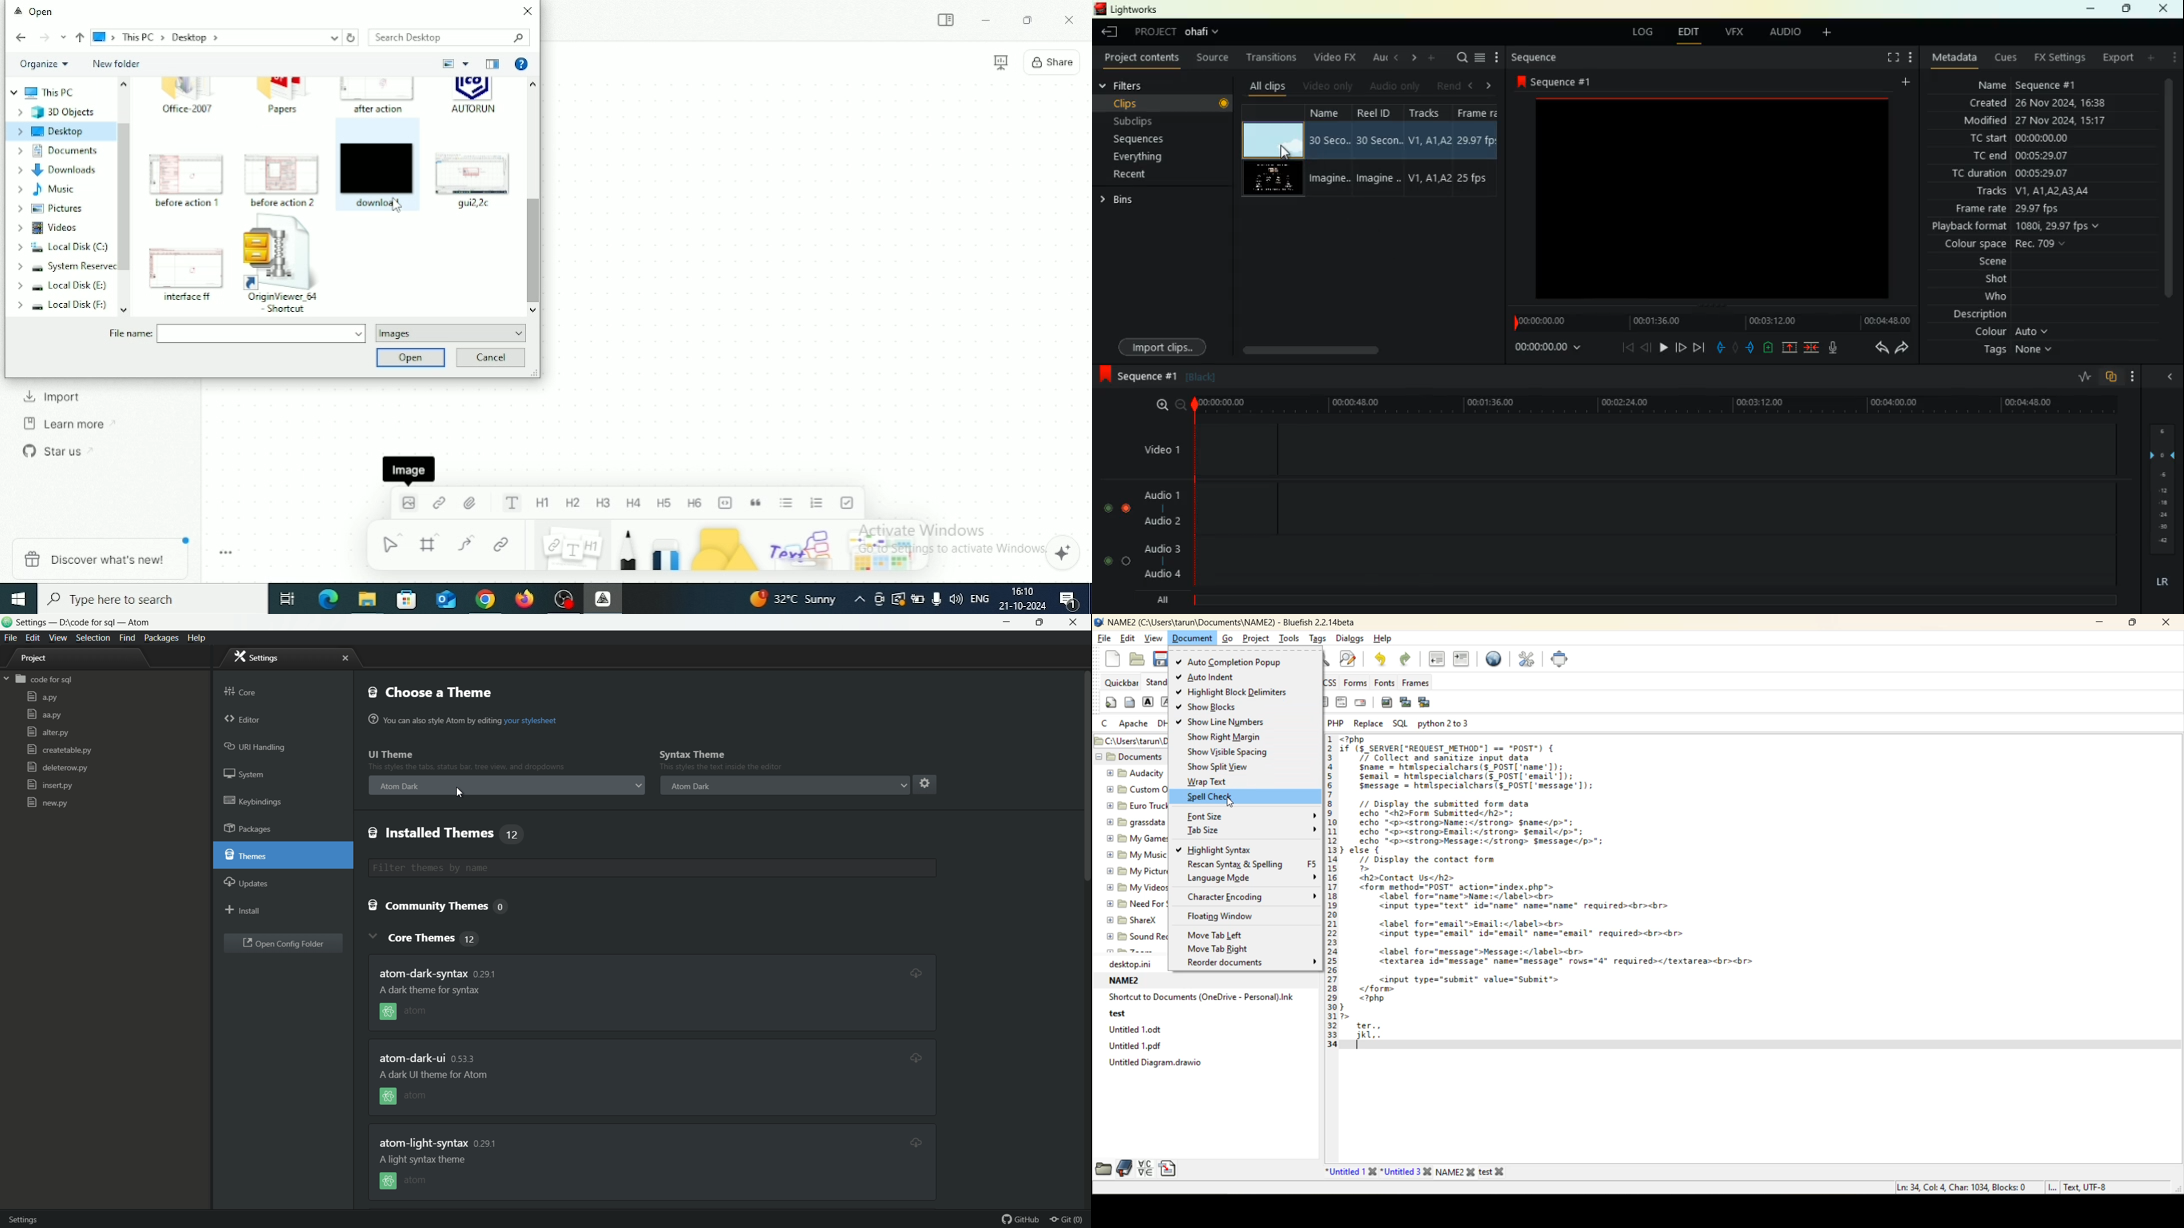 Image resolution: width=2184 pixels, height=1232 pixels. Describe the element at coordinates (416, 1012) in the screenshot. I see `atom` at that location.